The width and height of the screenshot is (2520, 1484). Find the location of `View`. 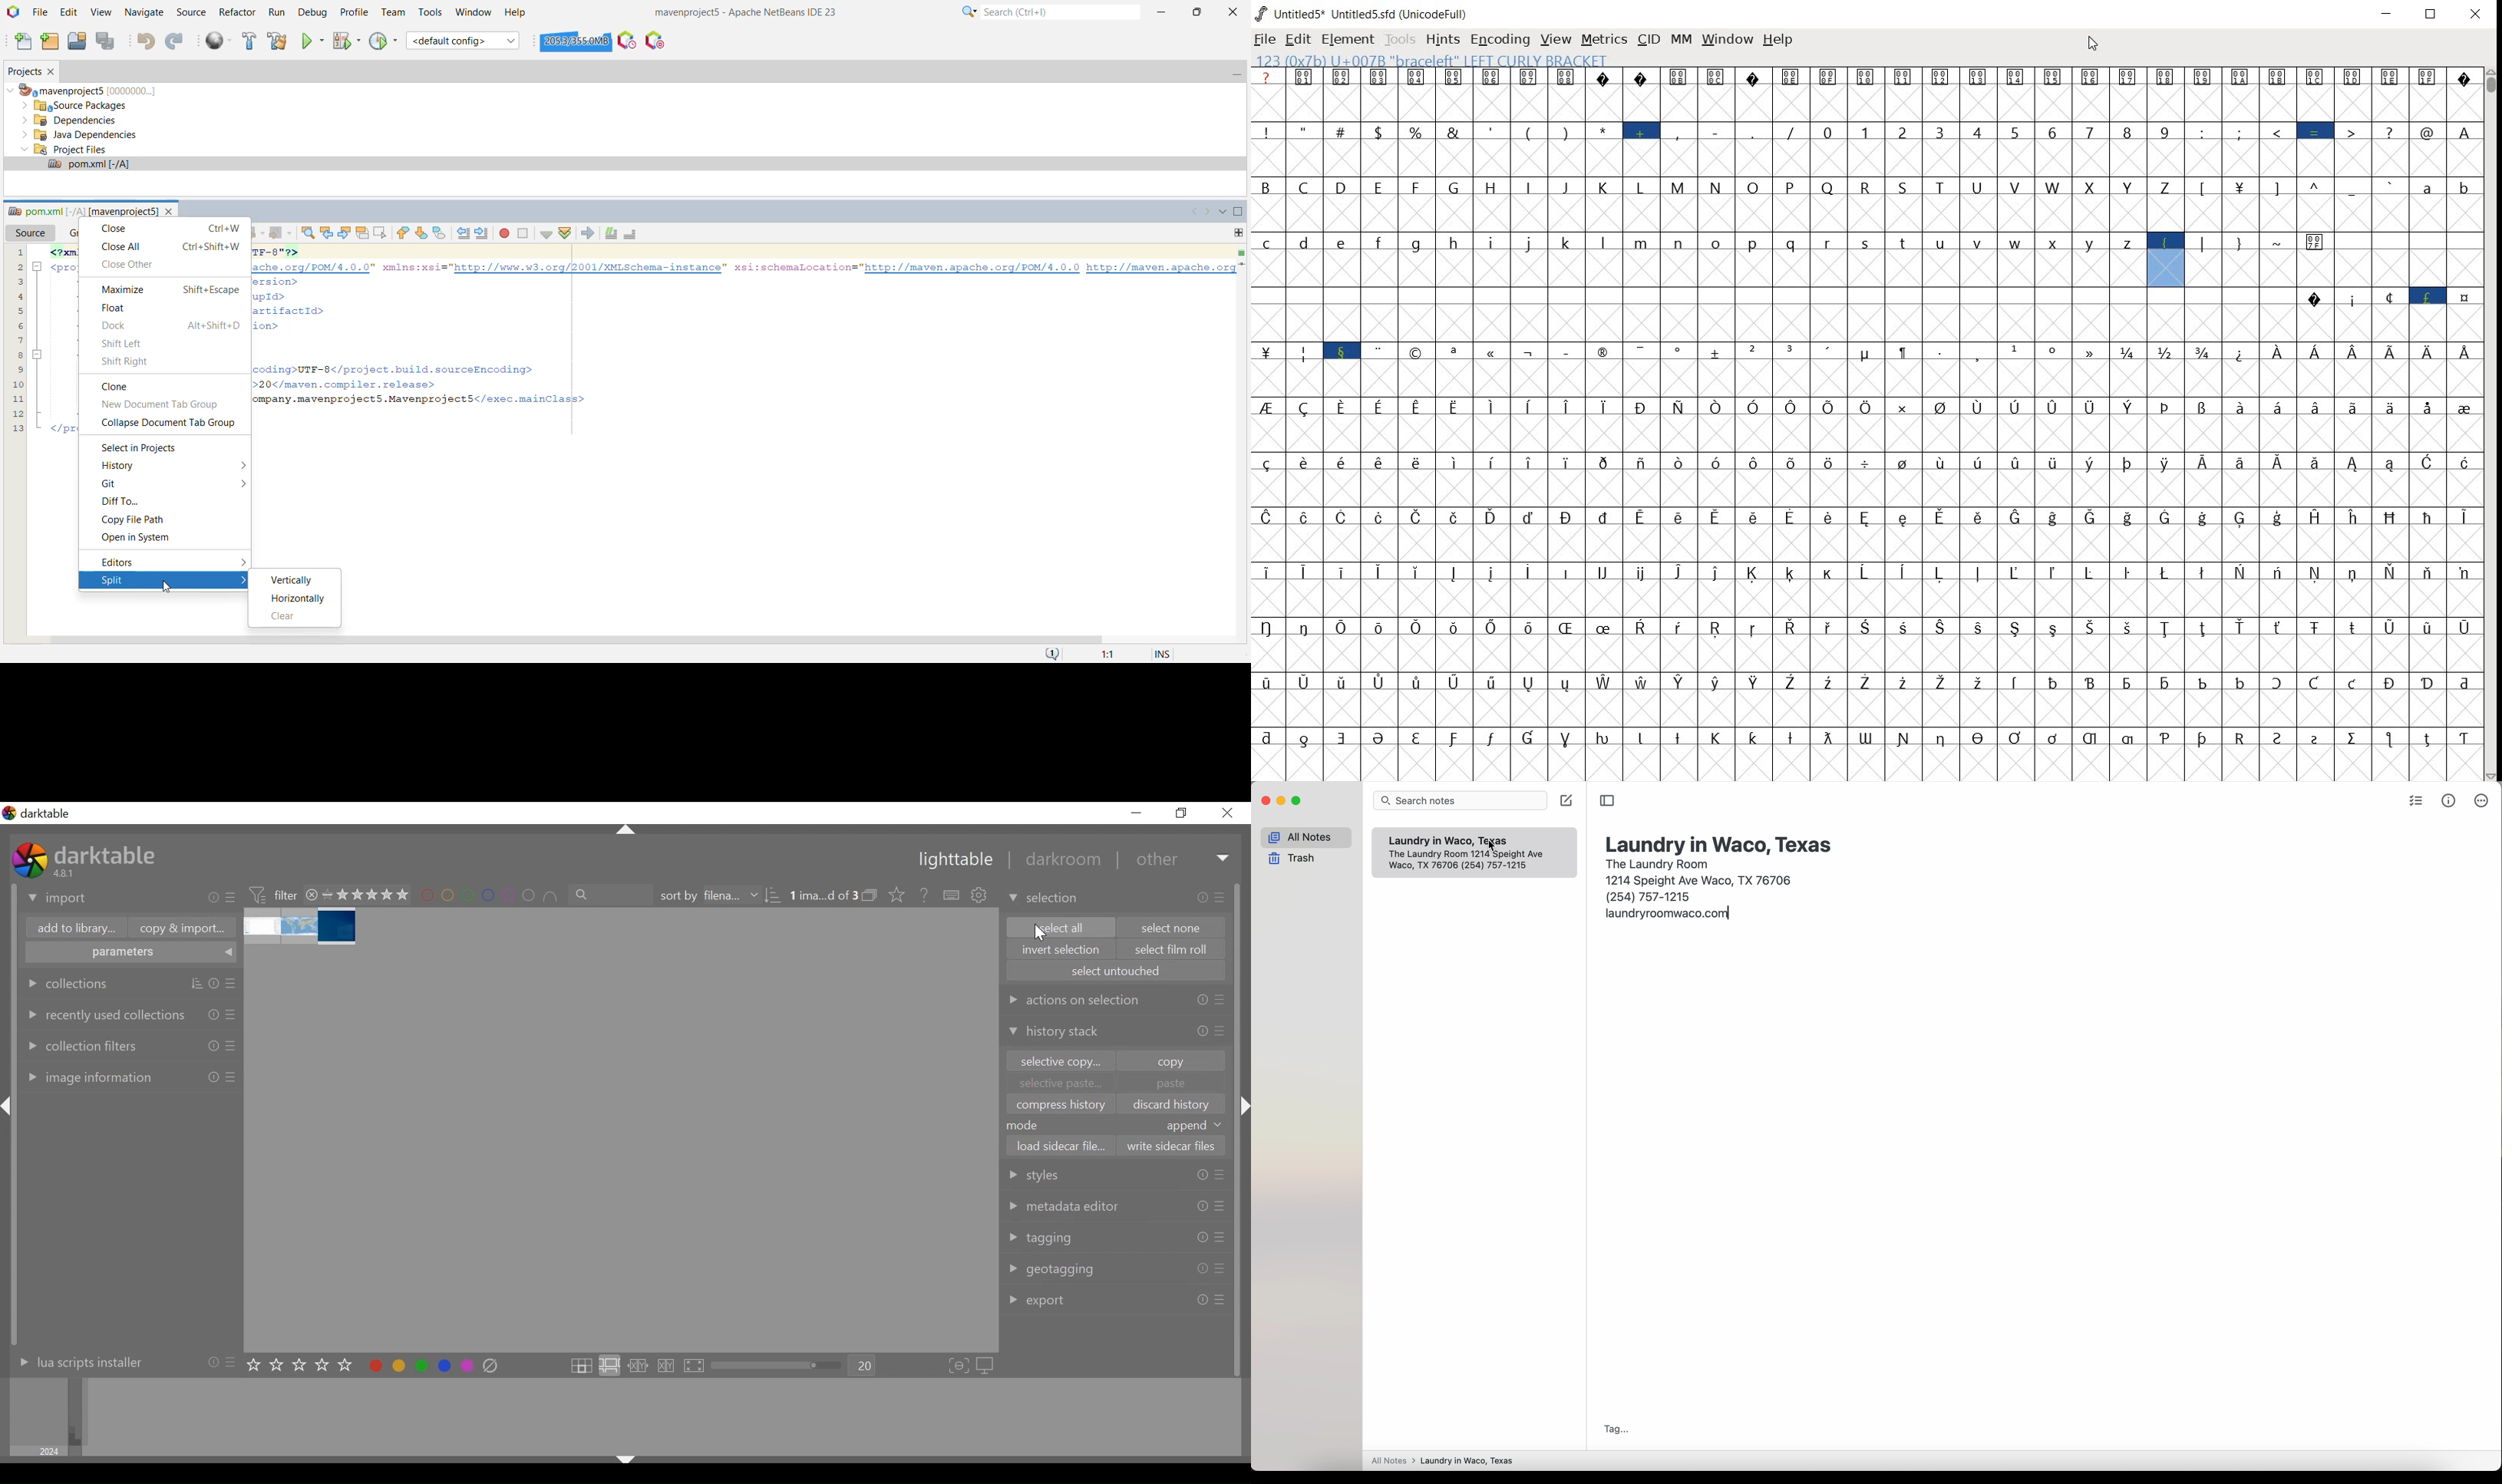

View is located at coordinates (102, 12).